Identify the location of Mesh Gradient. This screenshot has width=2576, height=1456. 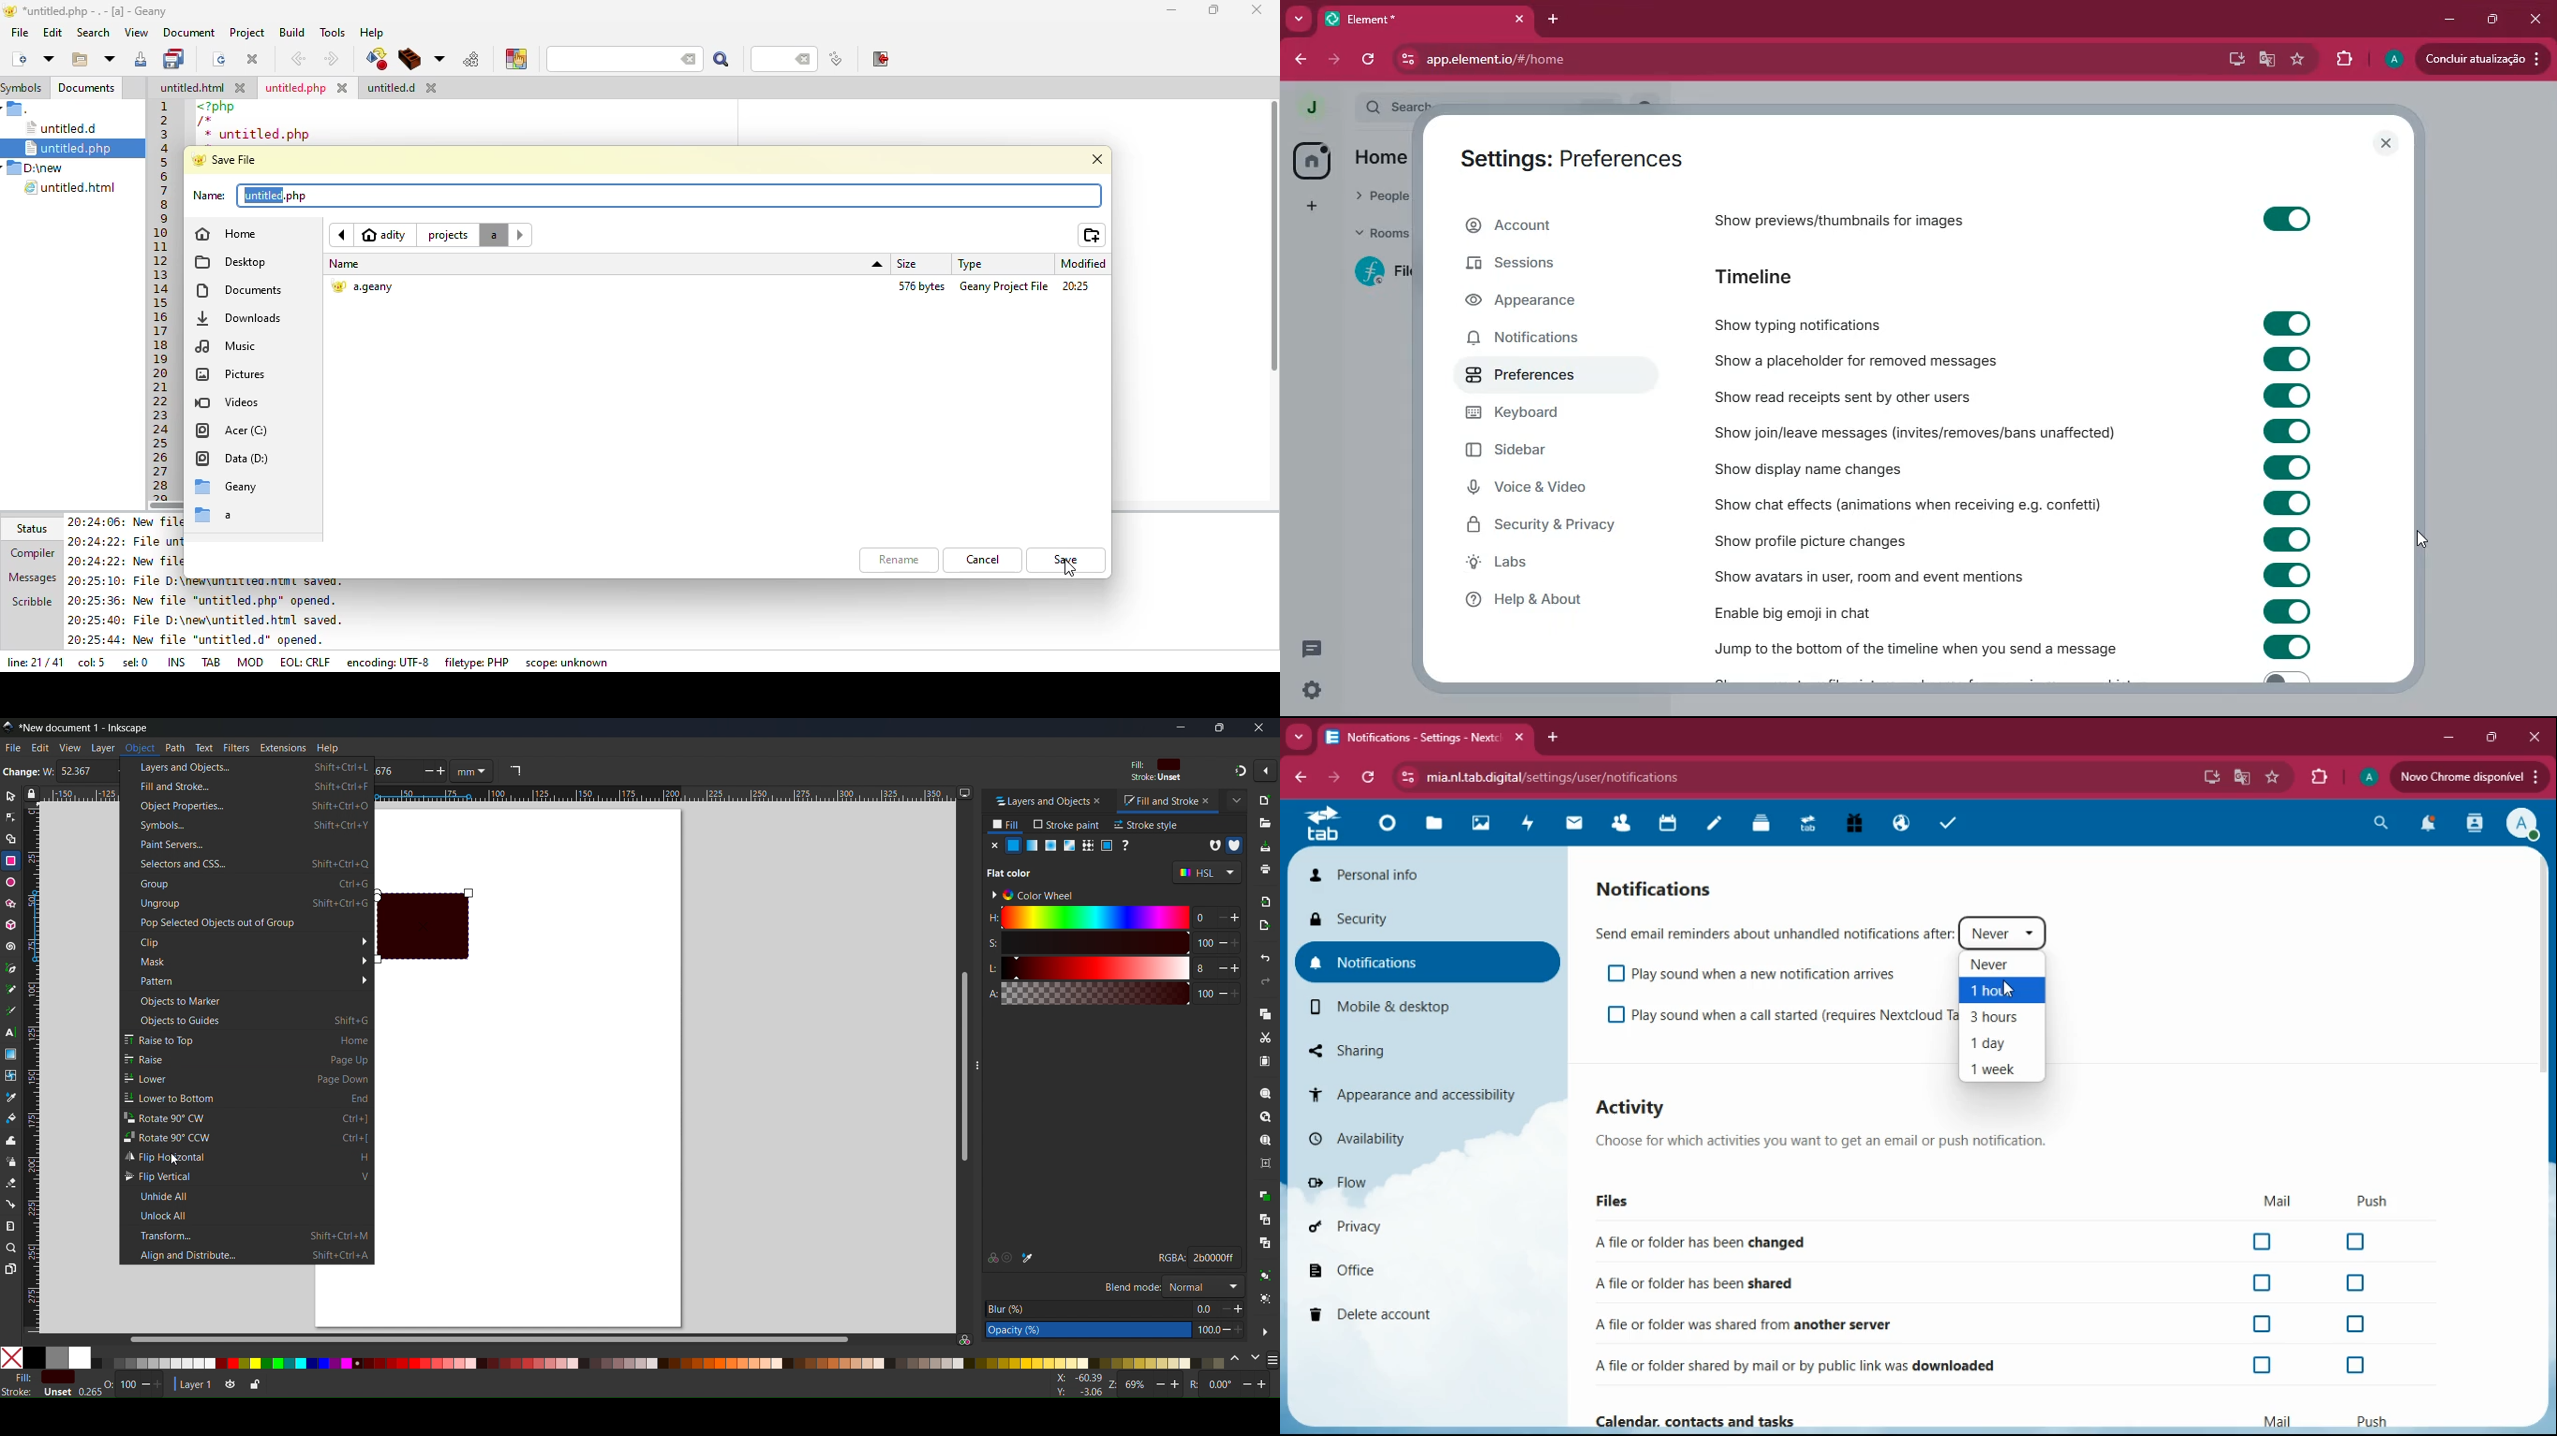
(1067, 845).